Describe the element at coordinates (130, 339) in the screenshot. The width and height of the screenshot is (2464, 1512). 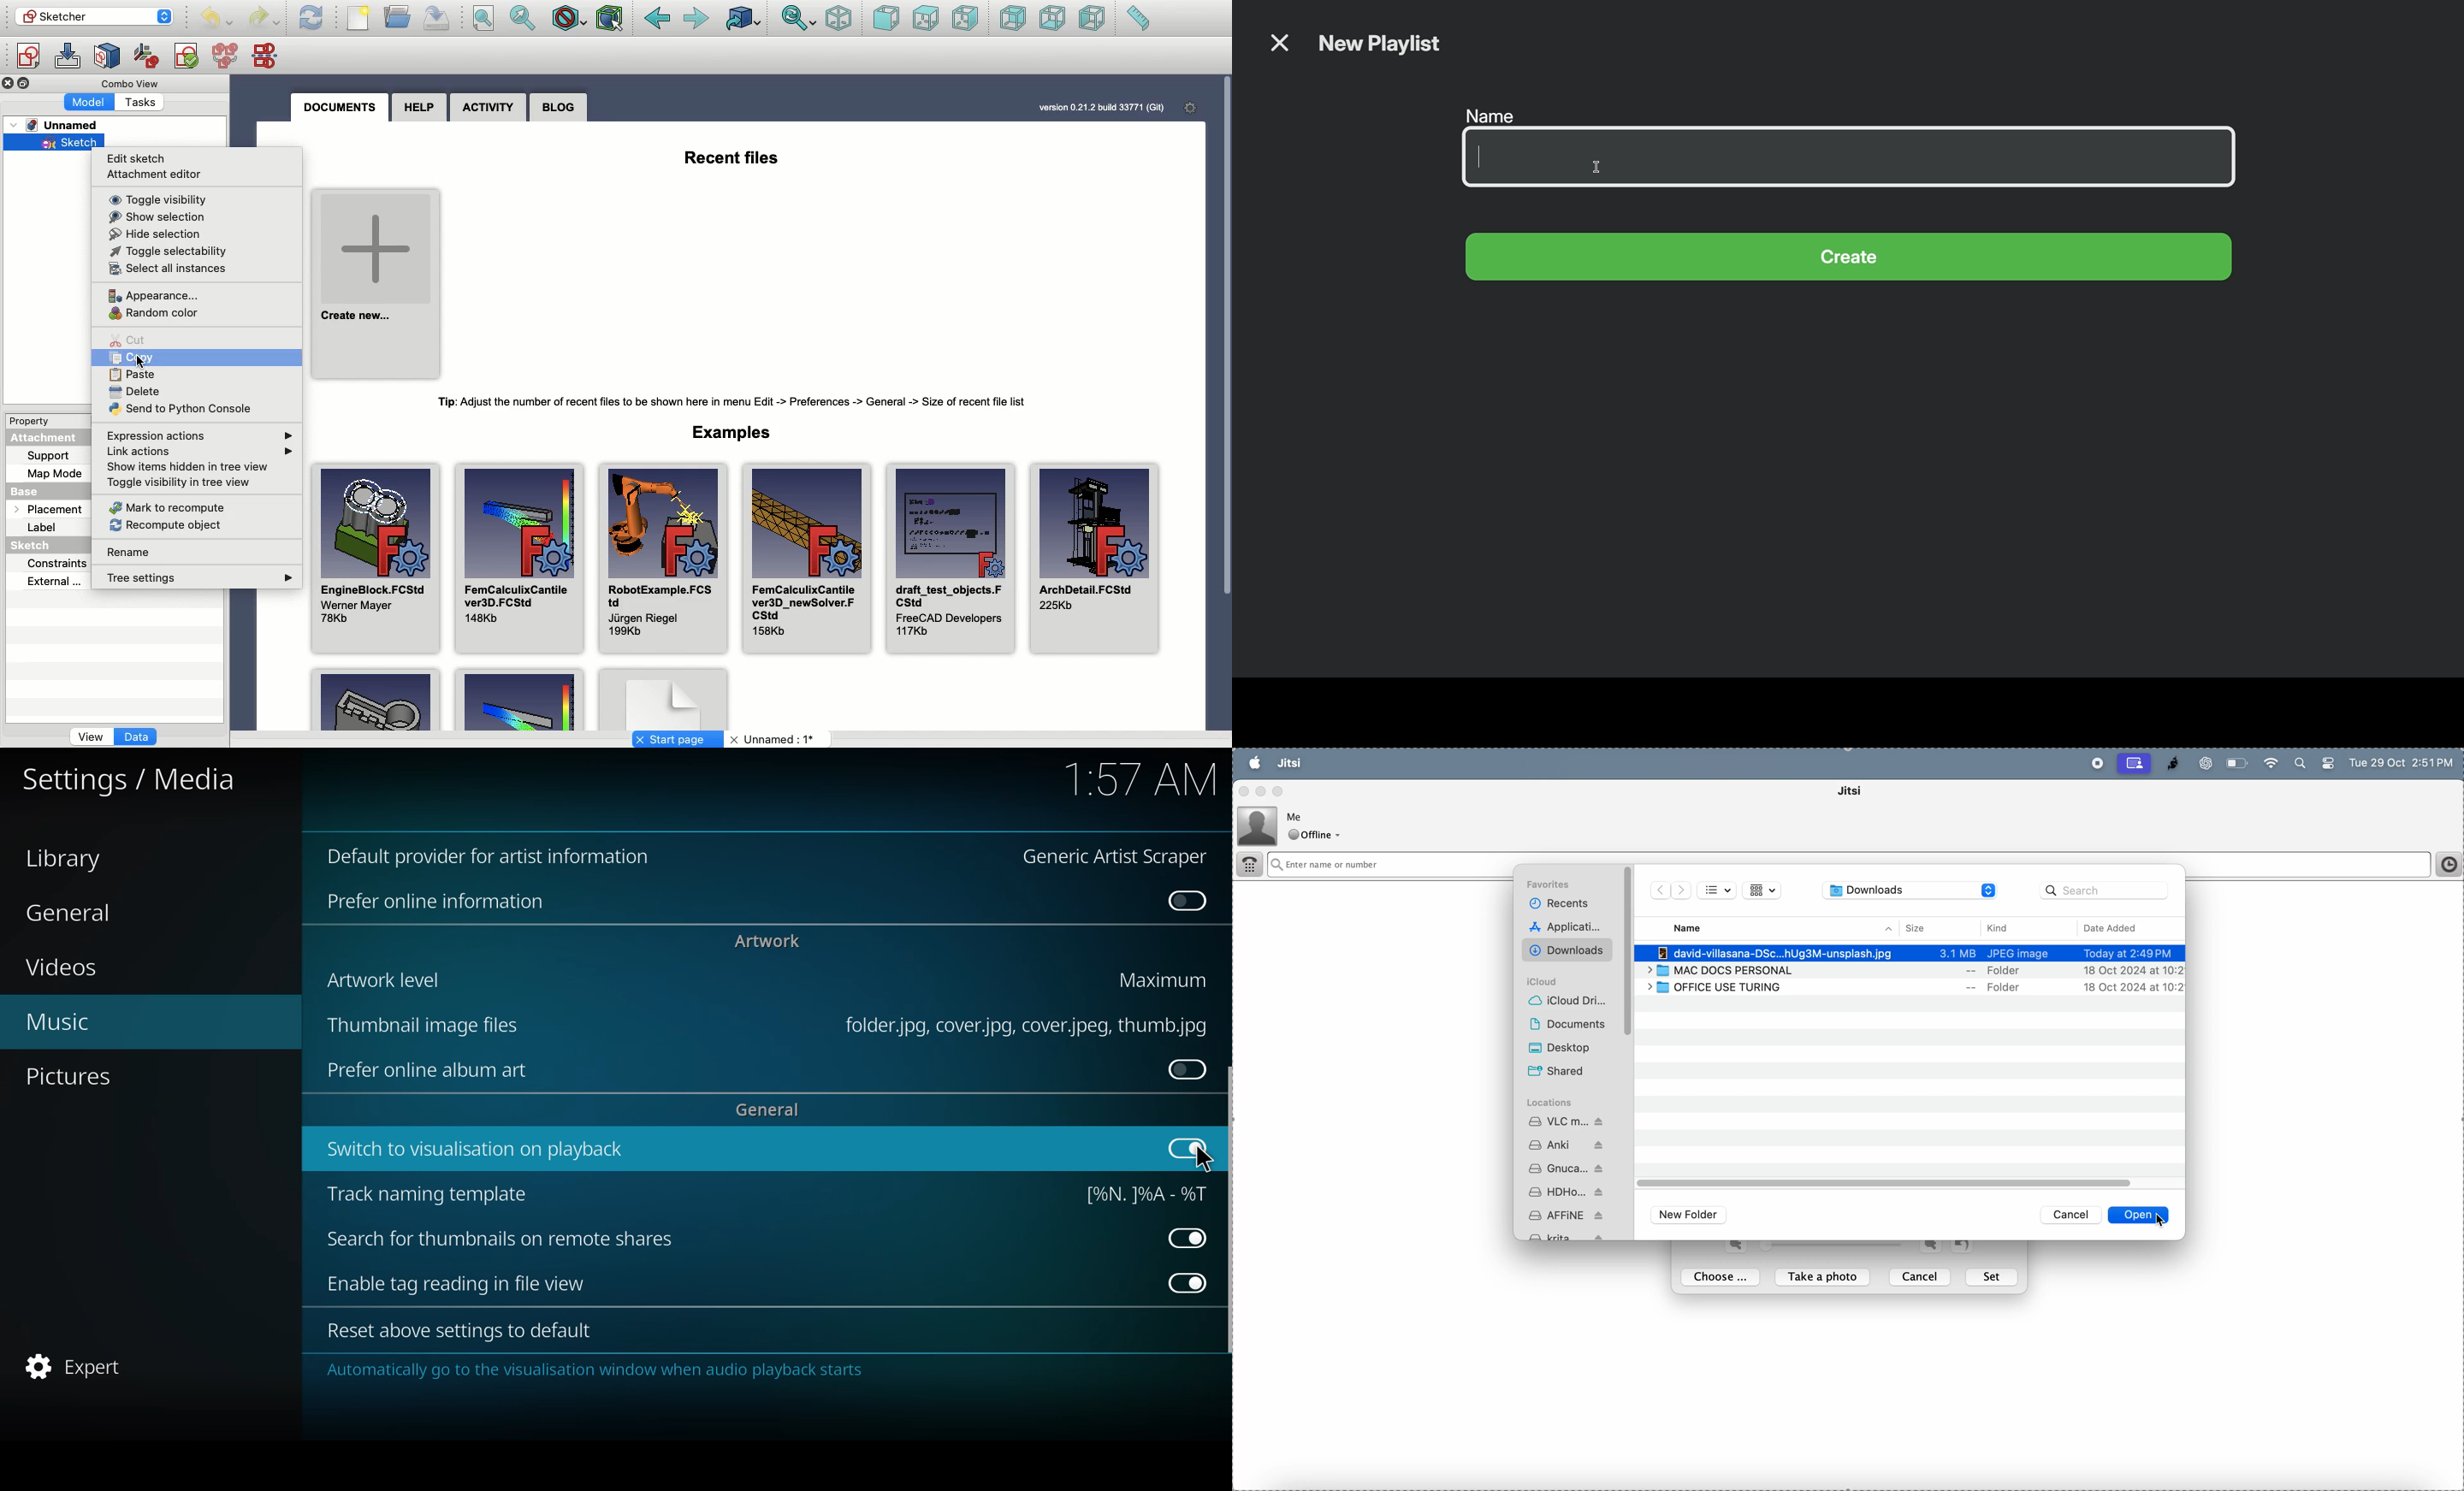
I see `Cut` at that location.